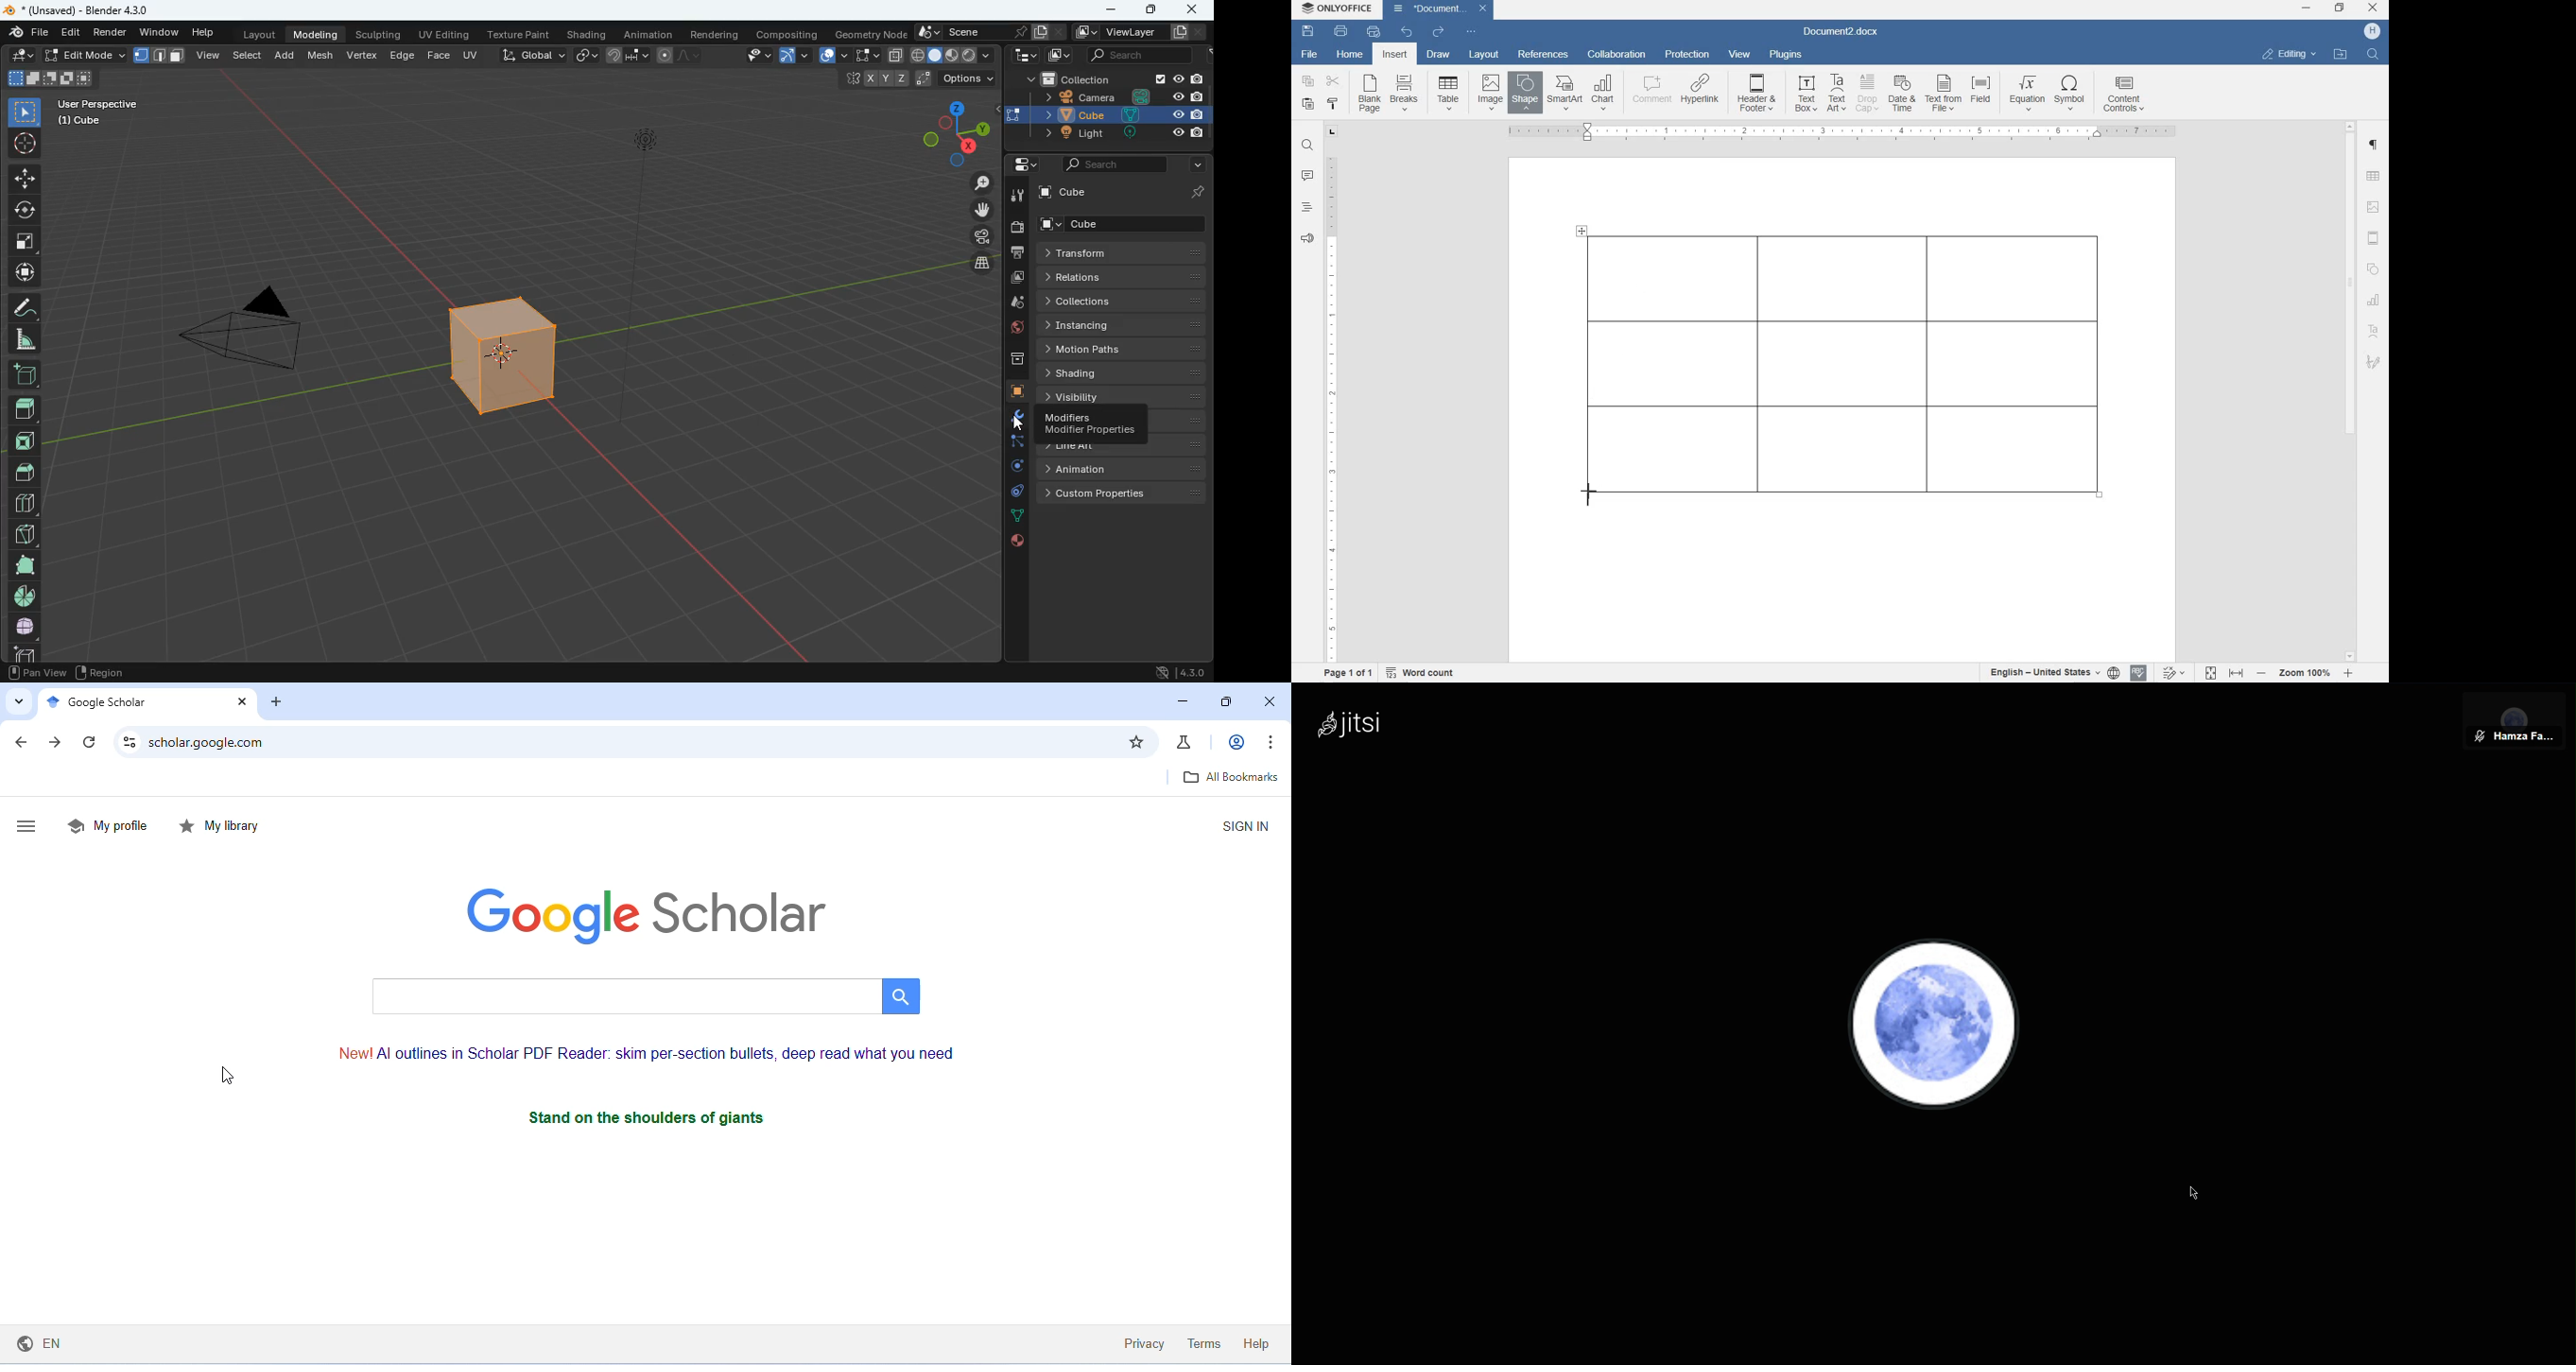 The image size is (2576, 1372). Describe the element at coordinates (1339, 8) in the screenshot. I see `ONLYOFFICE` at that location.